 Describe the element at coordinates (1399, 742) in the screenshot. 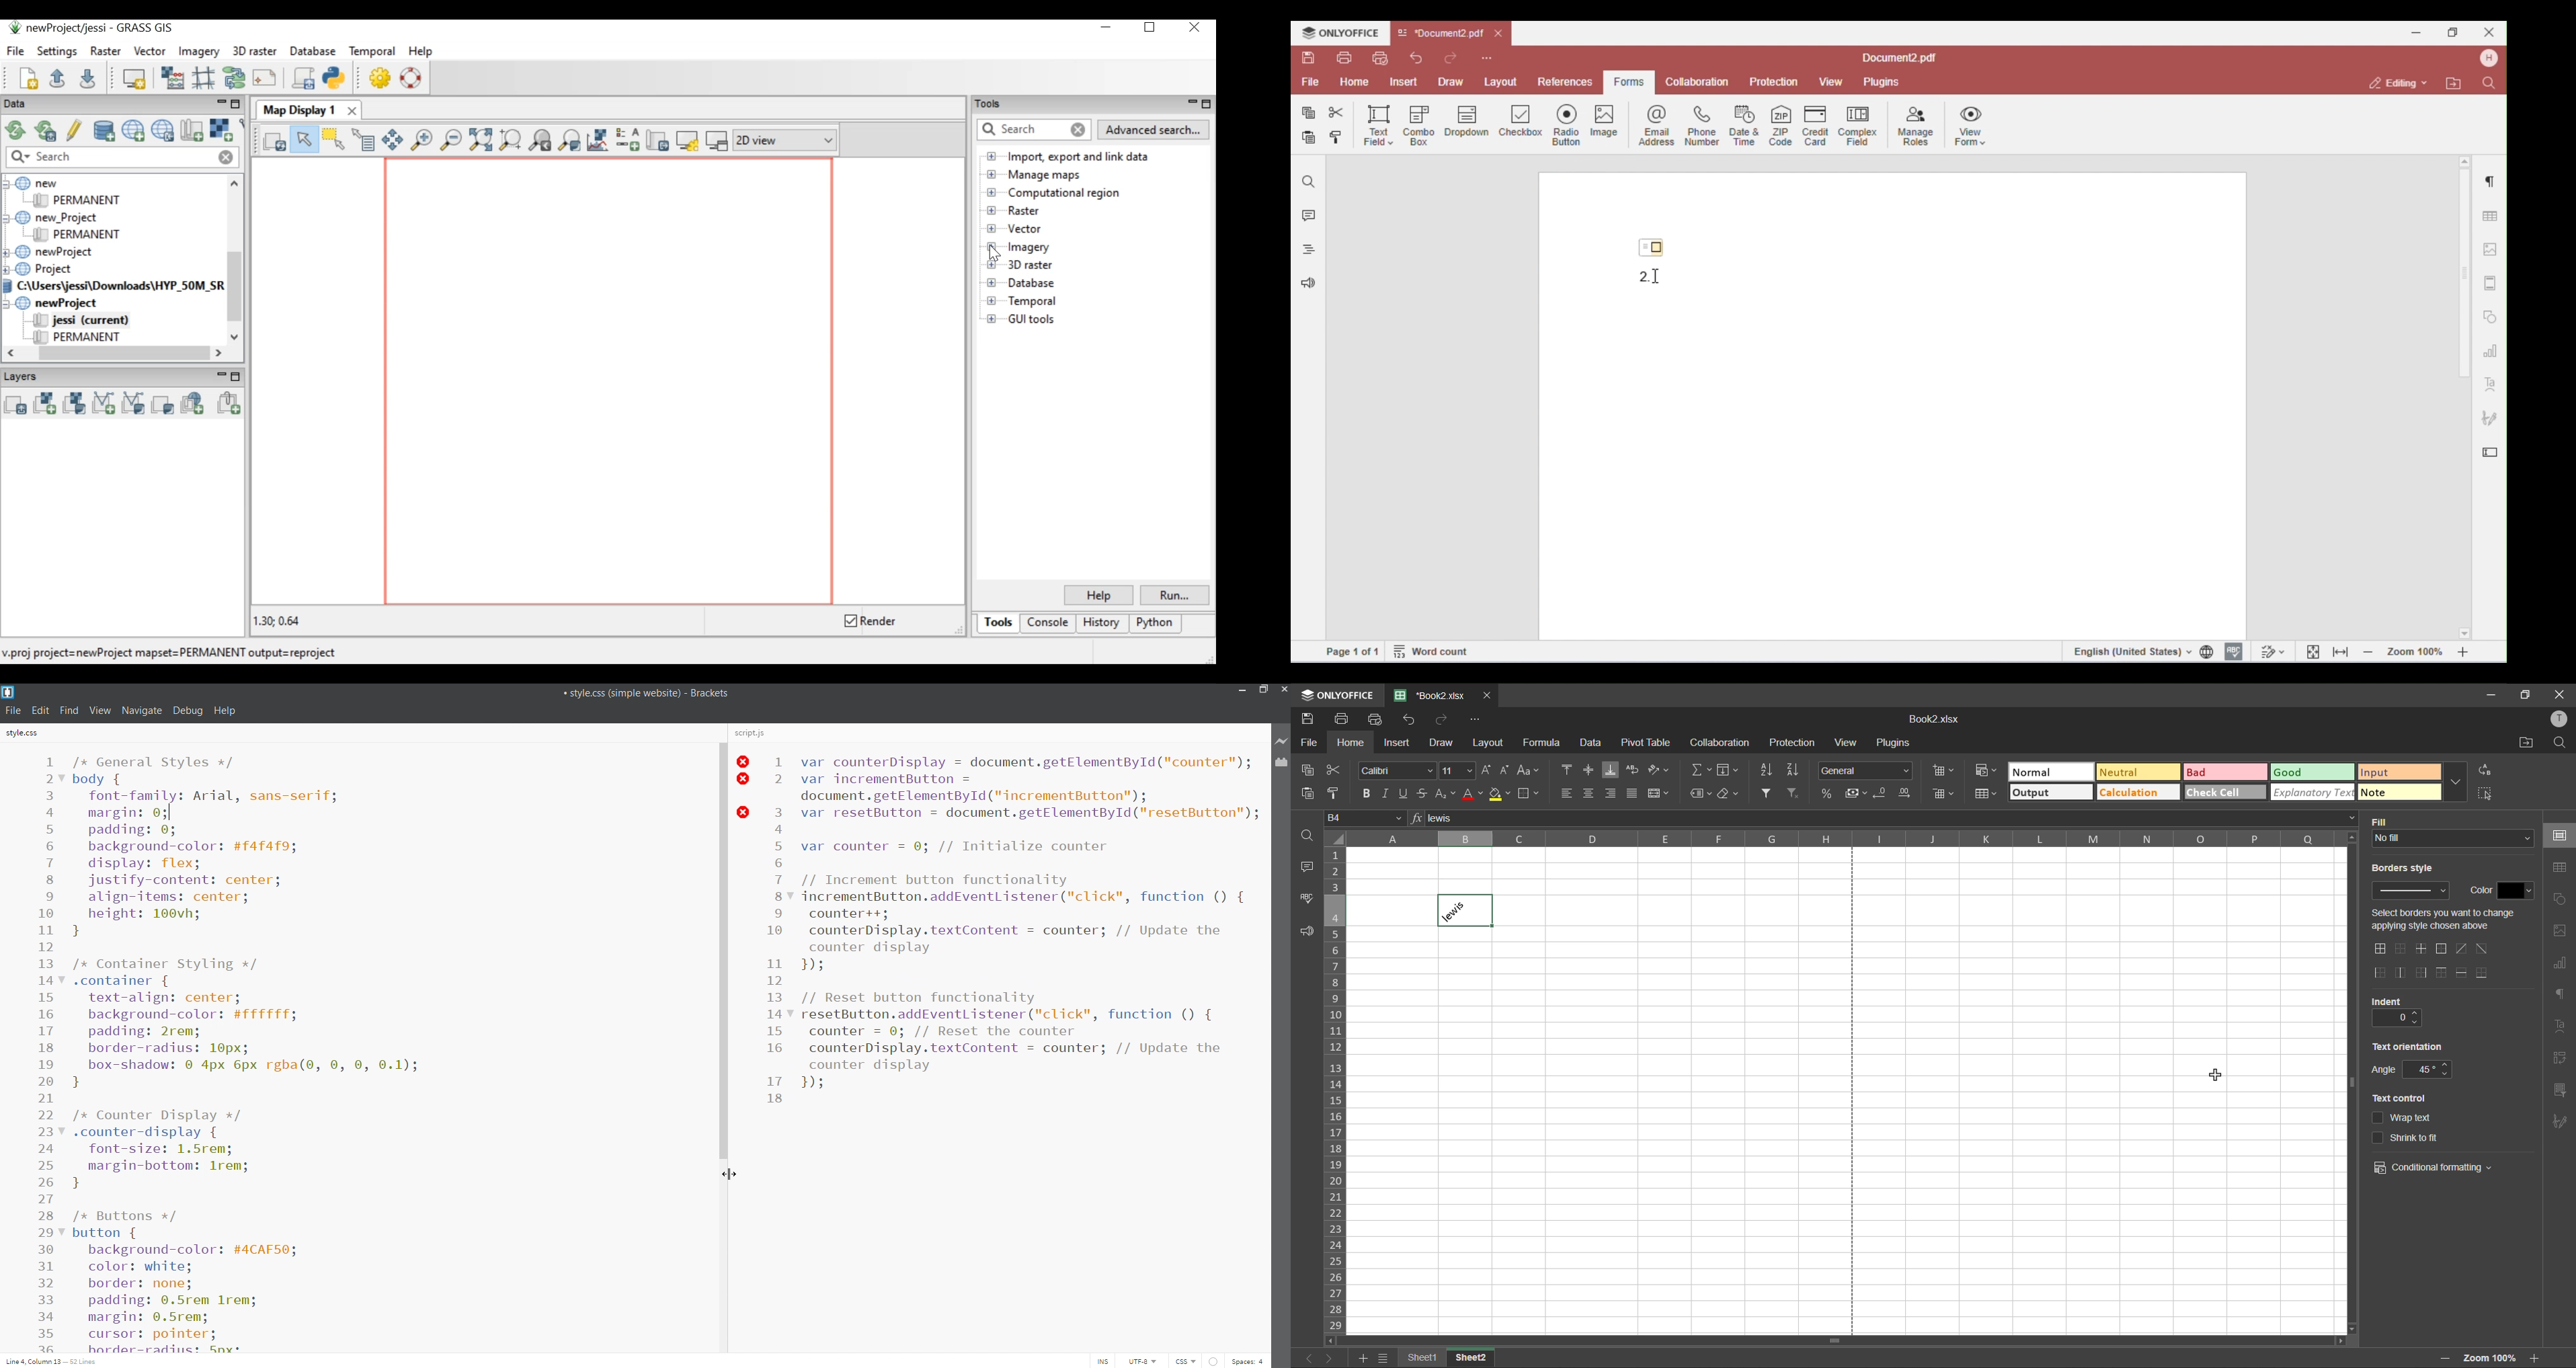

I see `insert` at that location.